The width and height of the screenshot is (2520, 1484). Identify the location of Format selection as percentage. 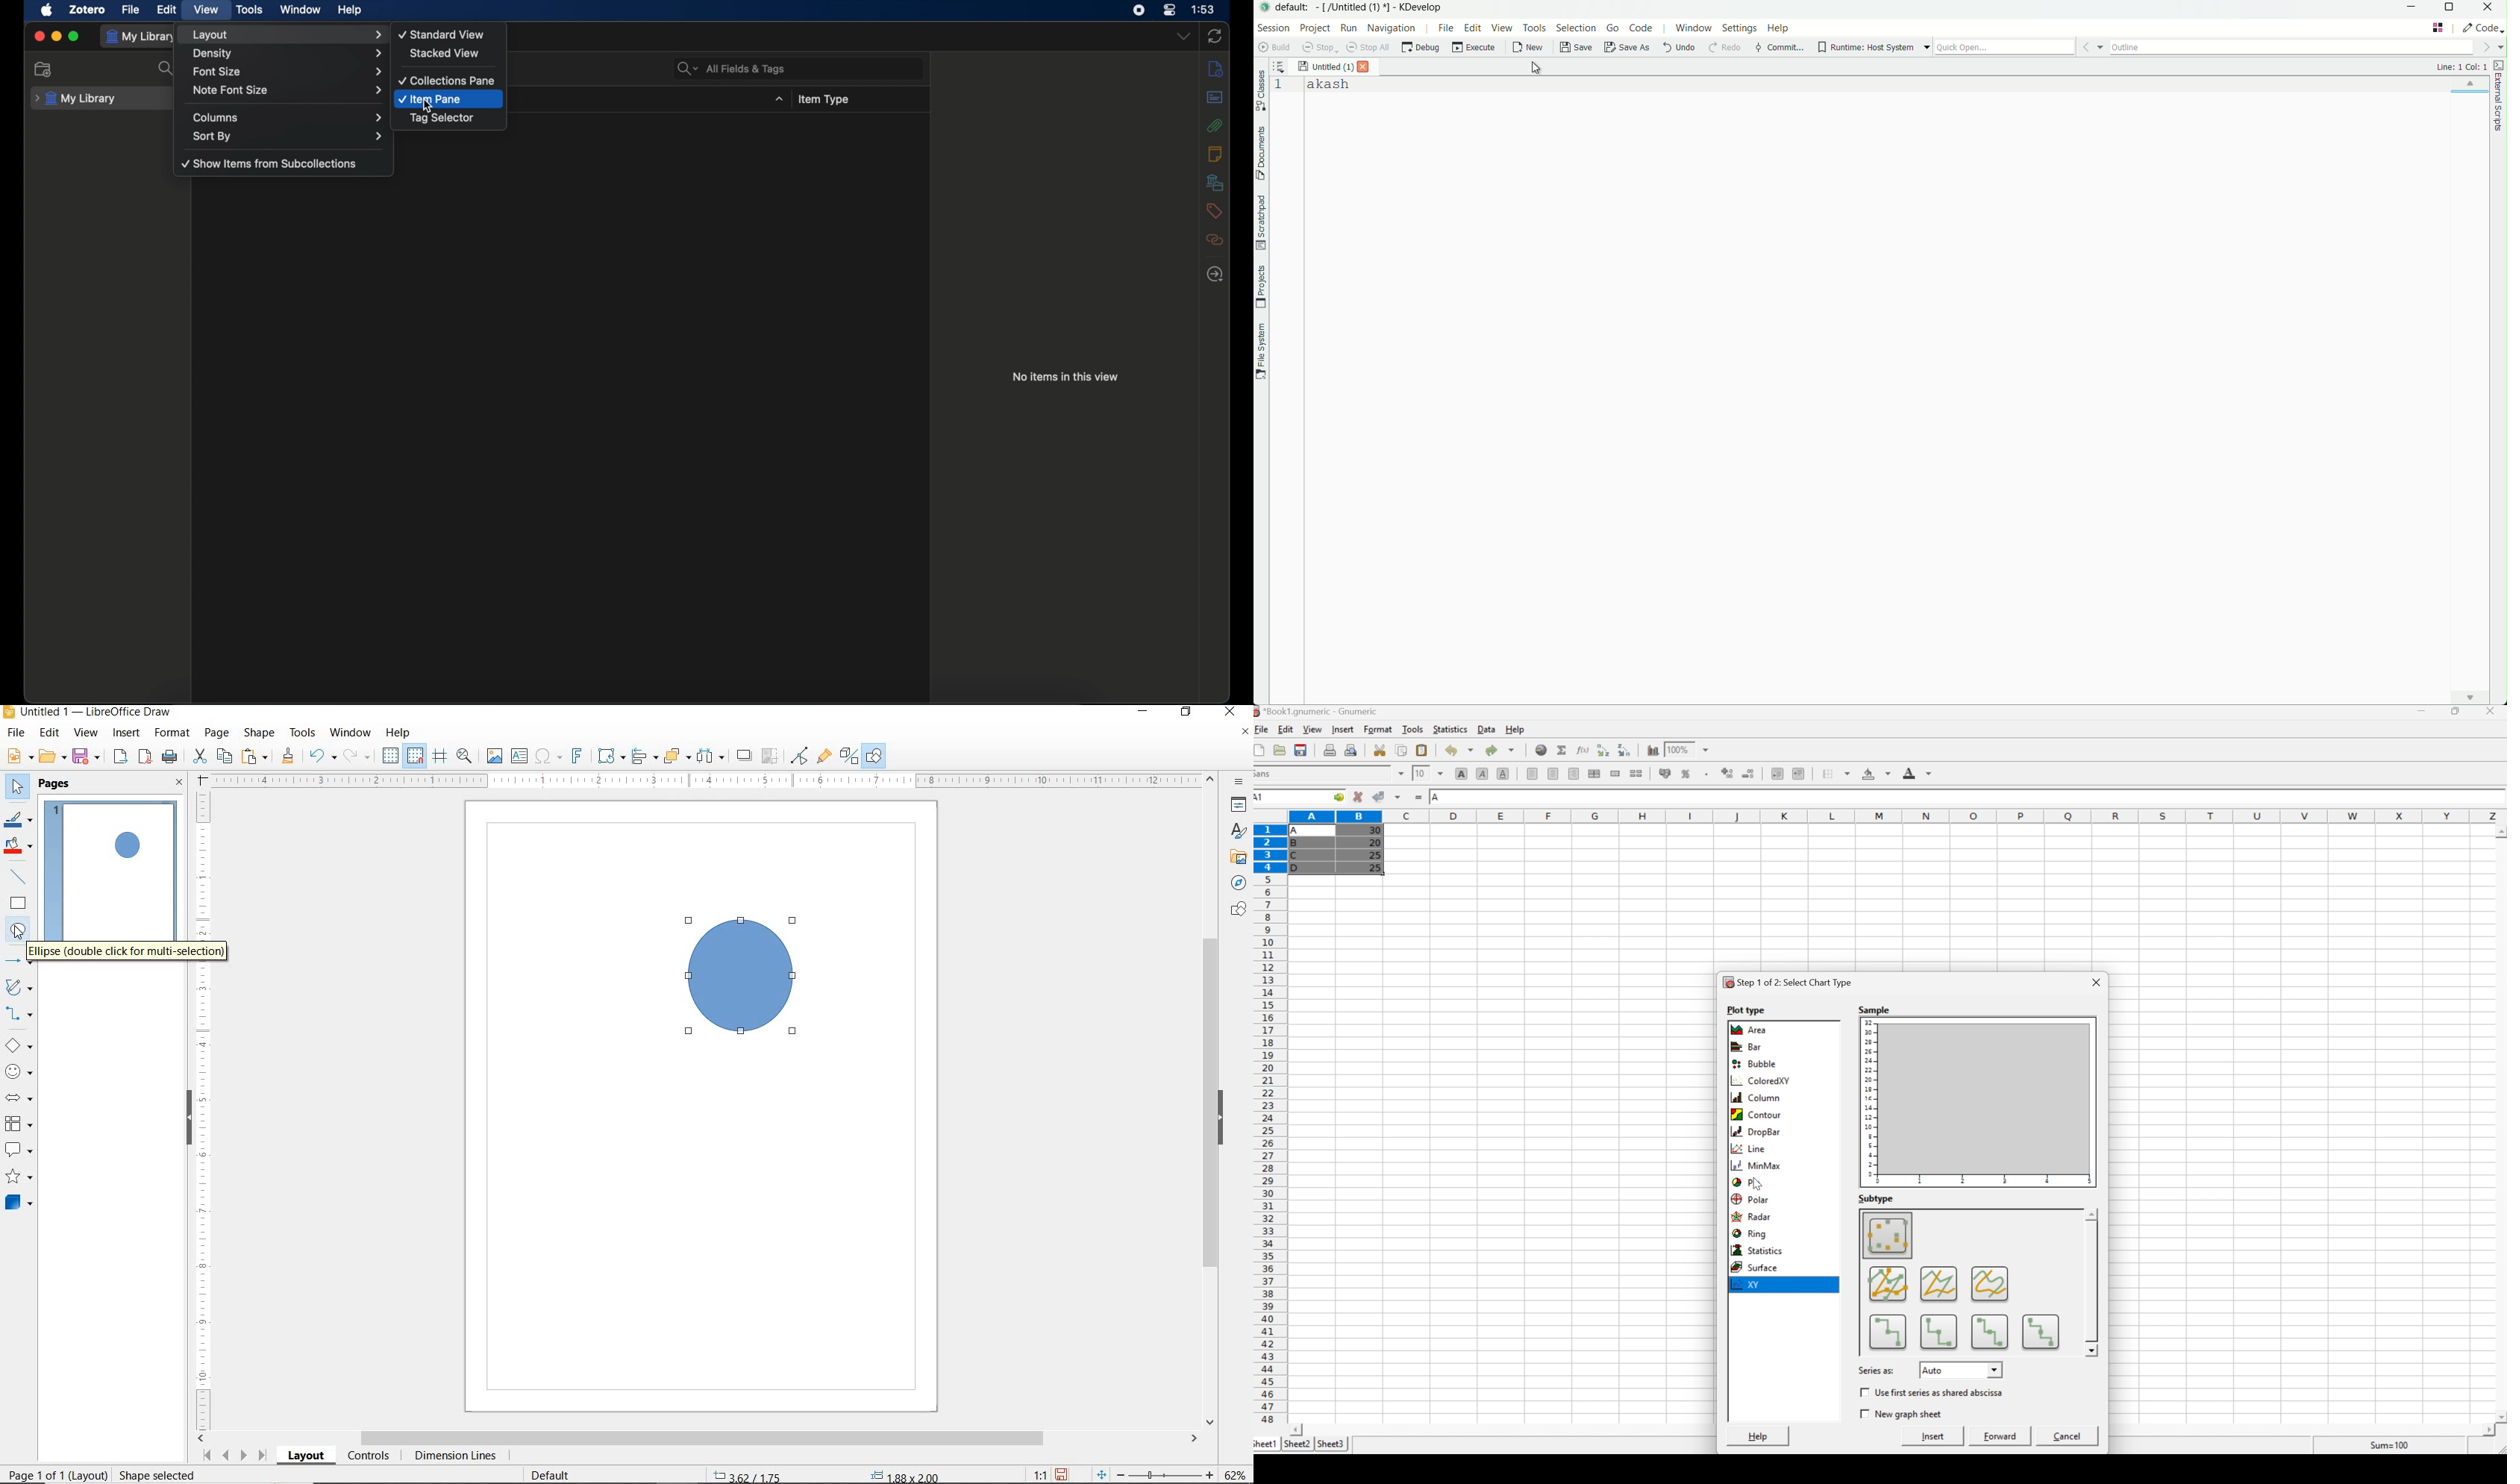
(1687, 776).